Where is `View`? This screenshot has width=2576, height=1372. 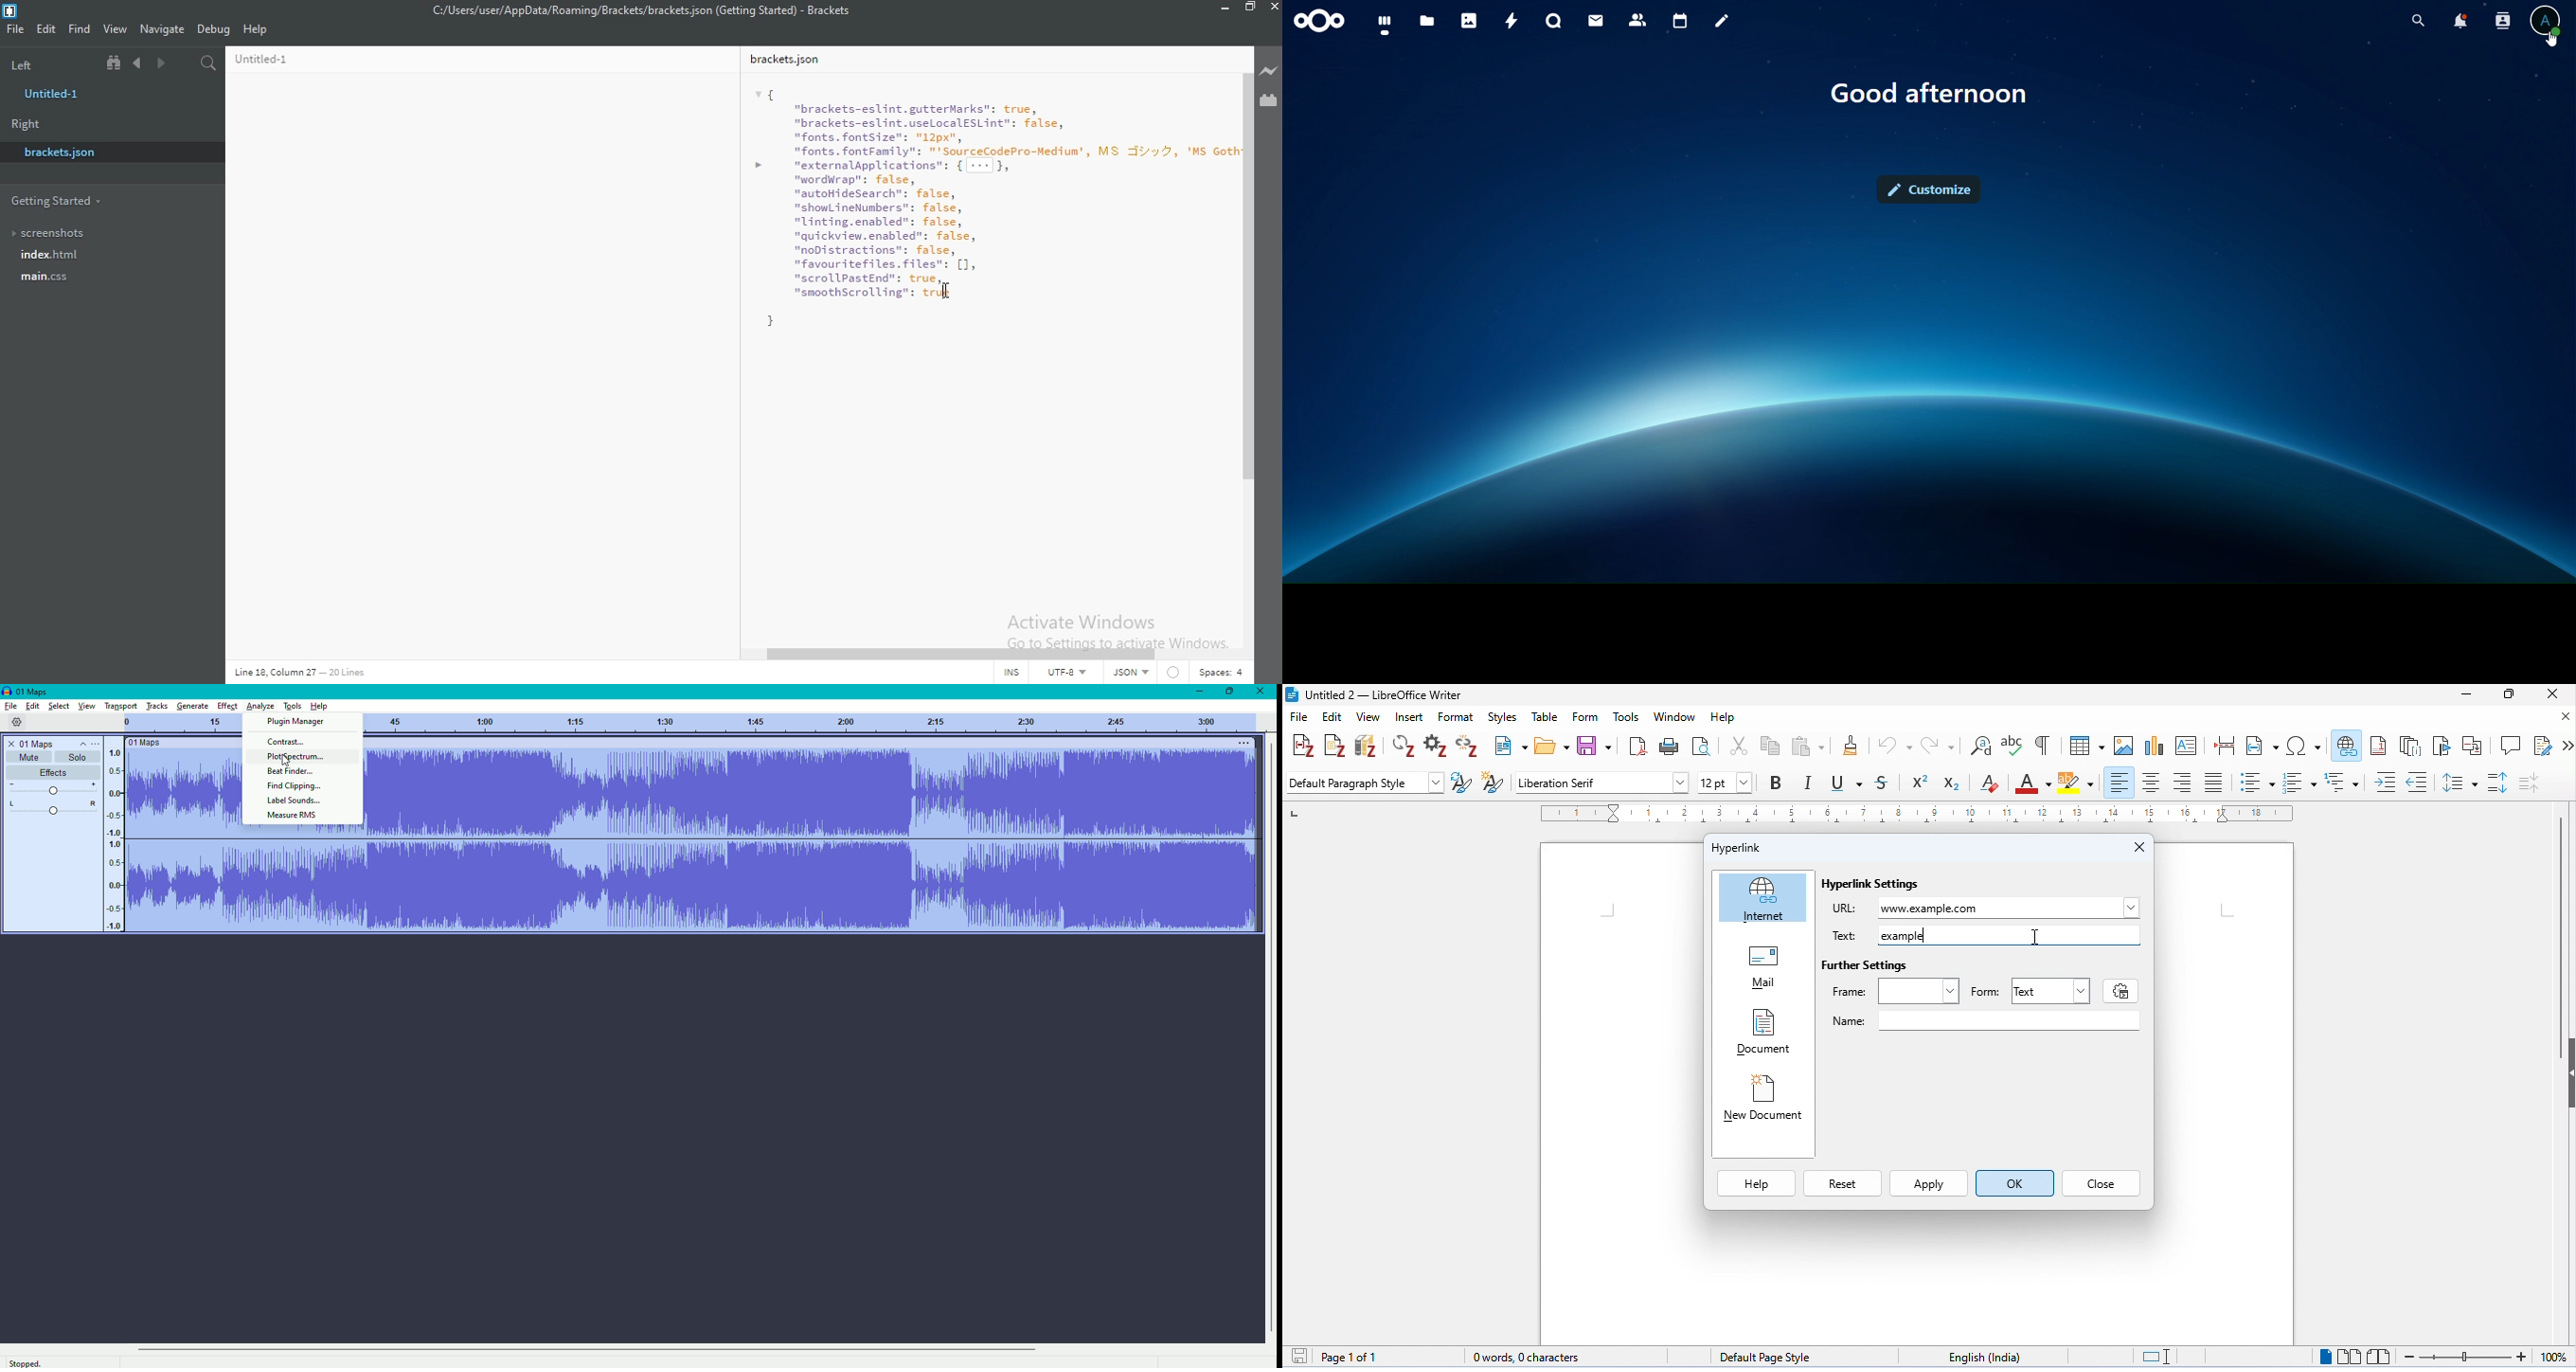 View is located at coordinates (84, 706).